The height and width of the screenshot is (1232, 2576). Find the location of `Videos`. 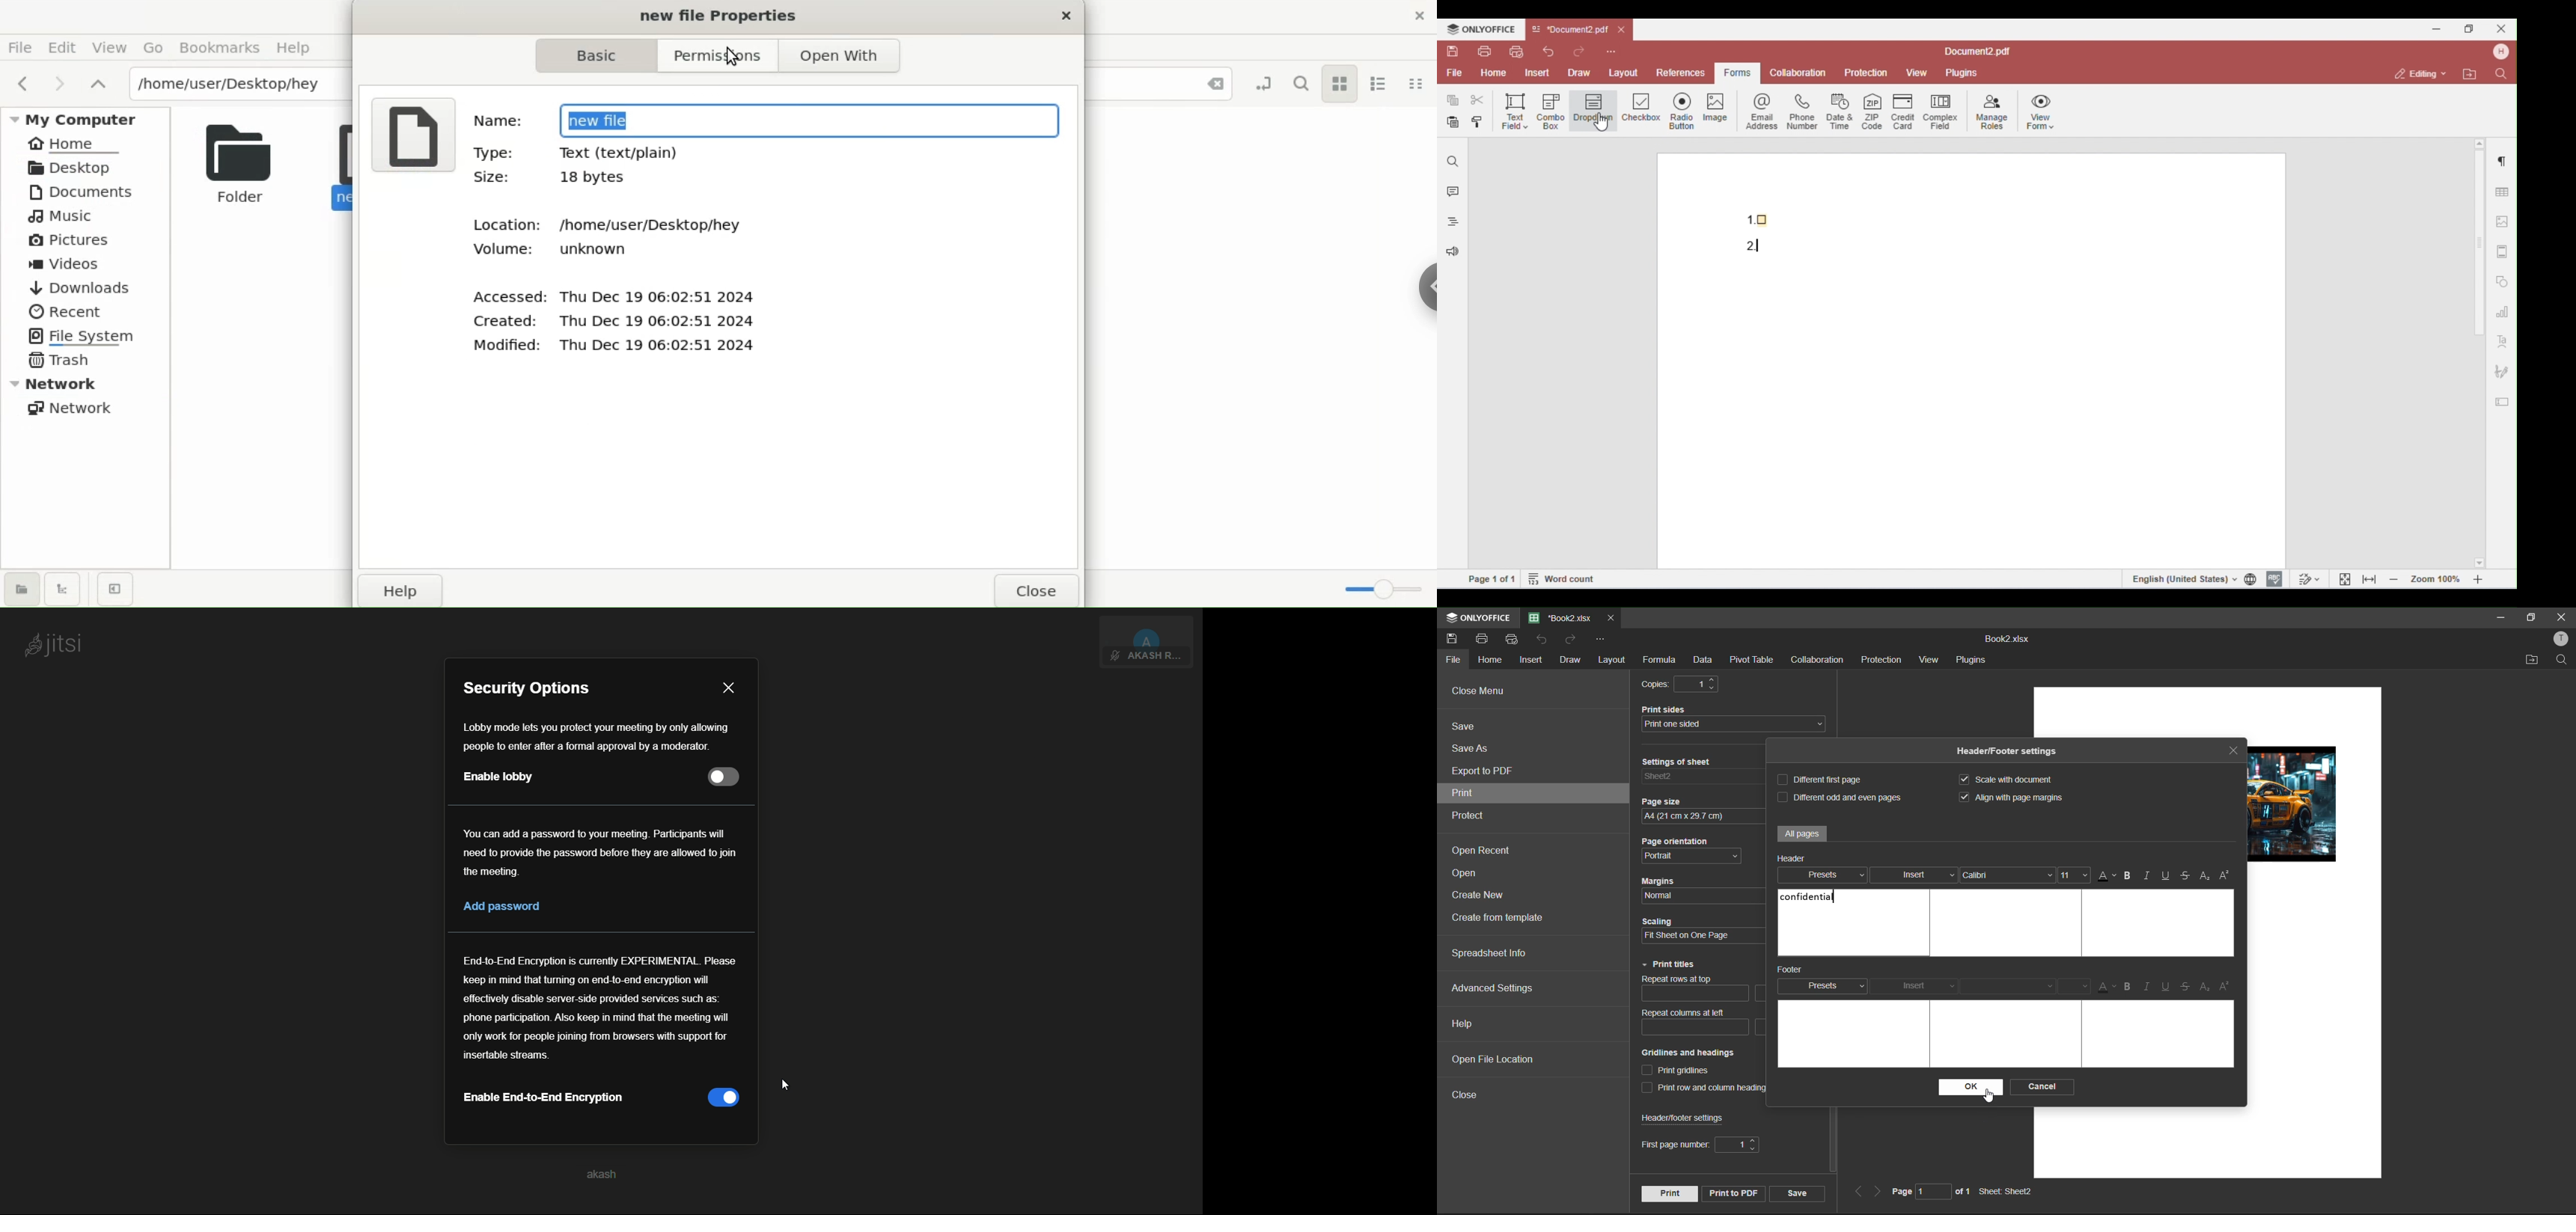

Videos is located at coordinates (76, 265).